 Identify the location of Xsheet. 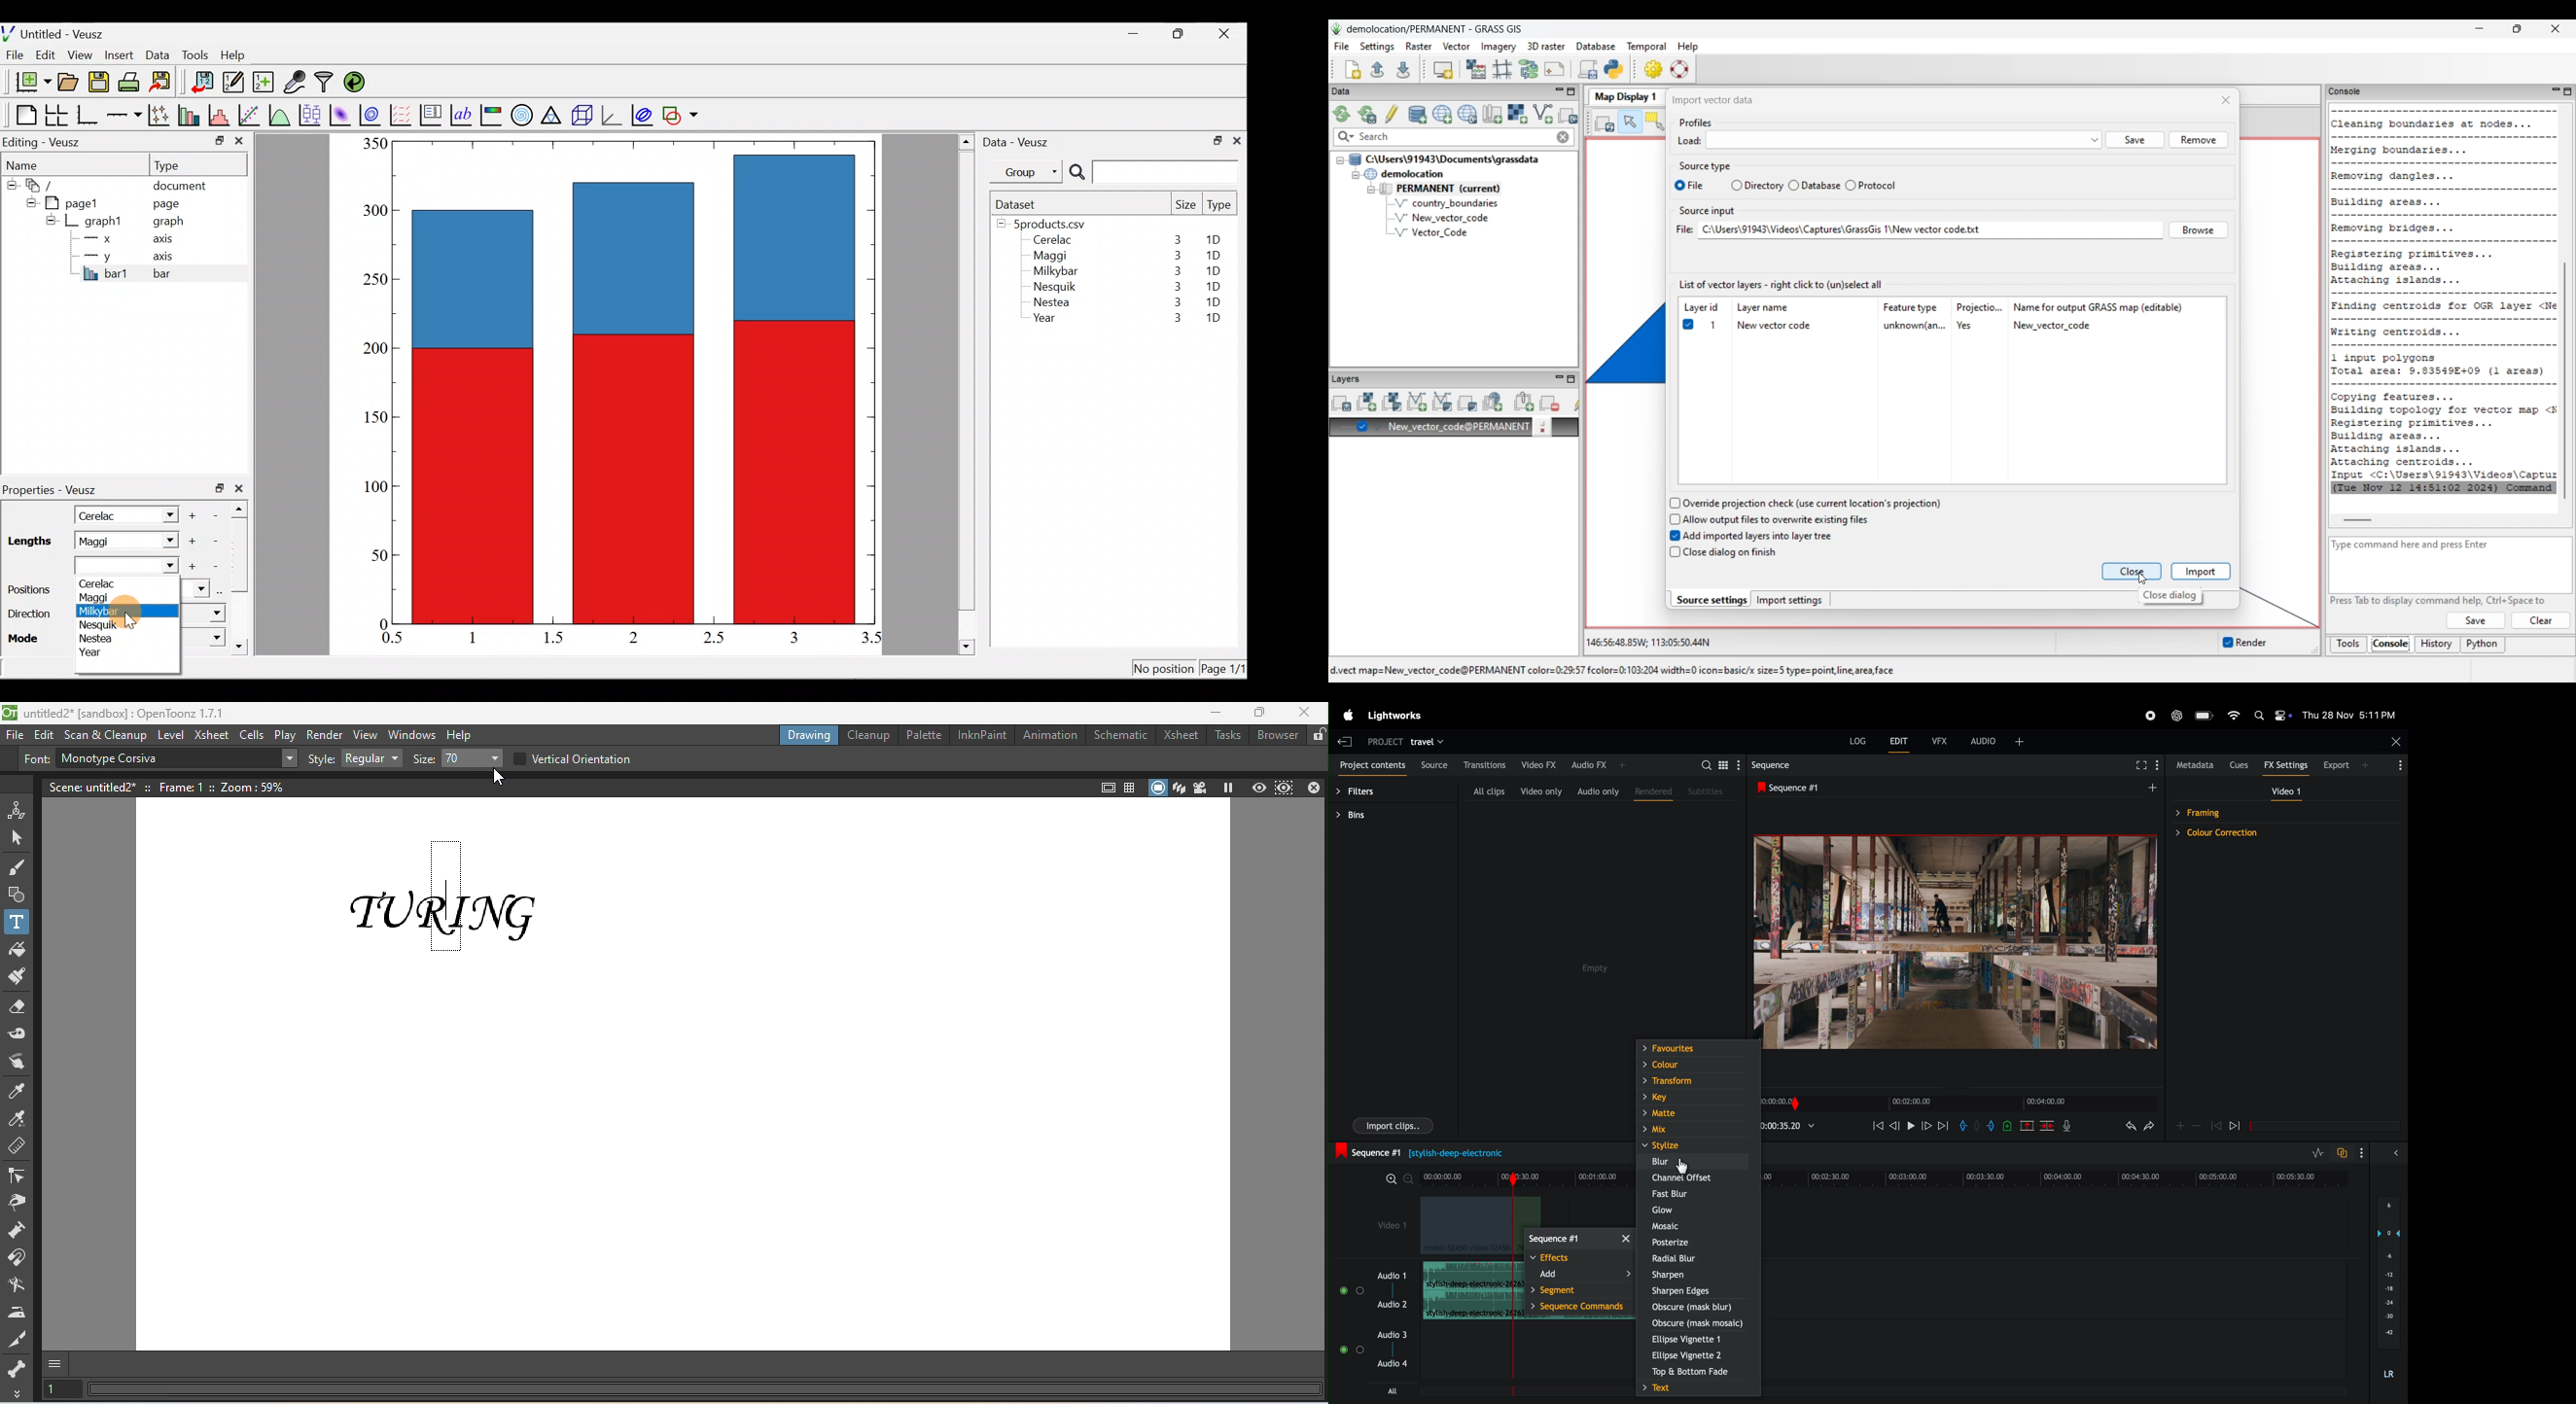
(1182, 735).